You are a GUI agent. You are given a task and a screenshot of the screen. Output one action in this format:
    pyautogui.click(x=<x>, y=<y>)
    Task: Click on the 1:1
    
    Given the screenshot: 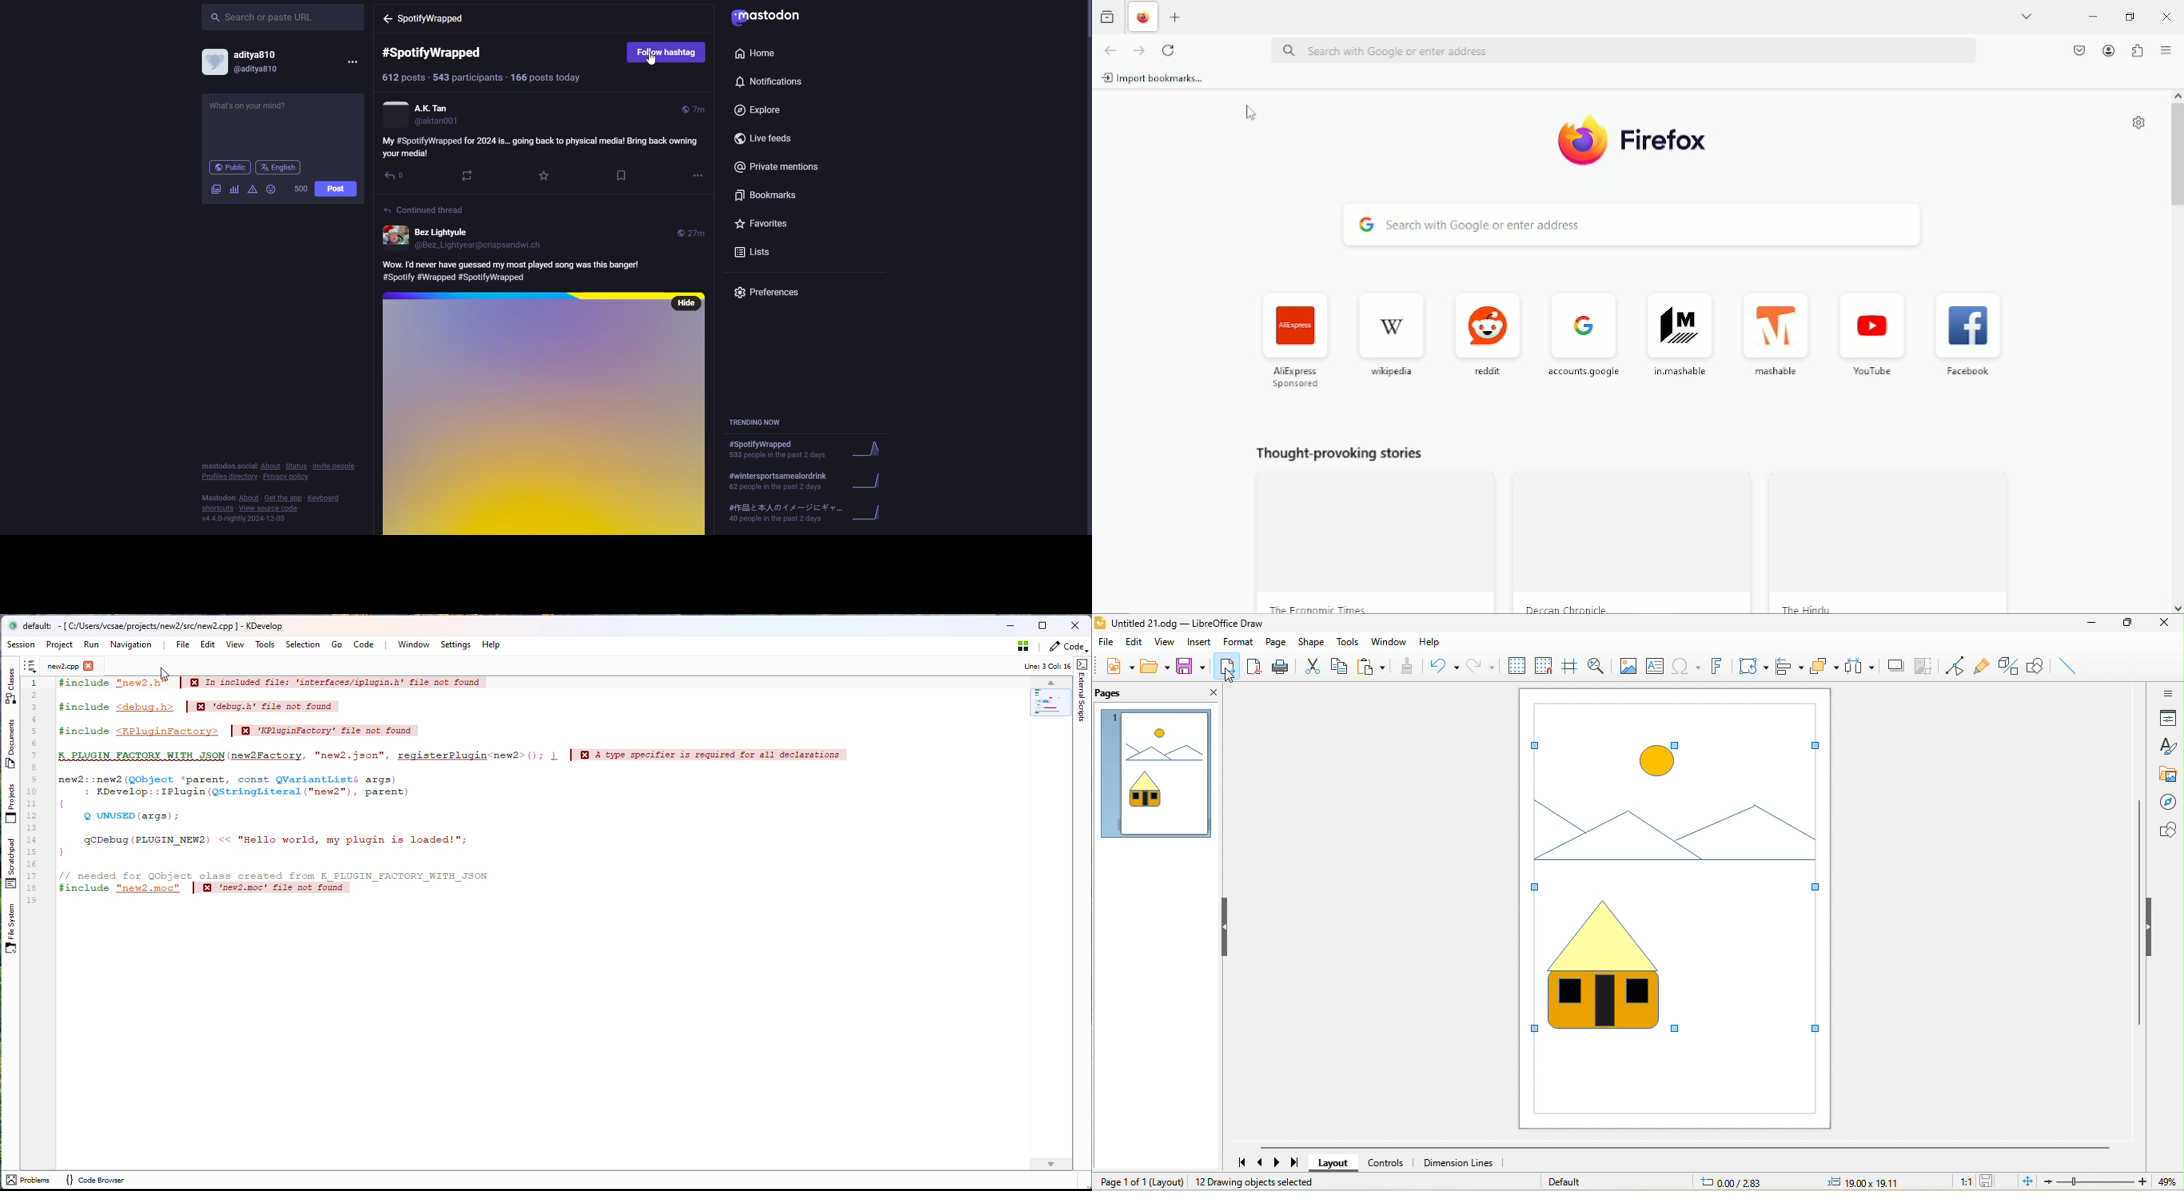 What is the action you would take?
    pyautogui.click(x=1961, y=1182)
    